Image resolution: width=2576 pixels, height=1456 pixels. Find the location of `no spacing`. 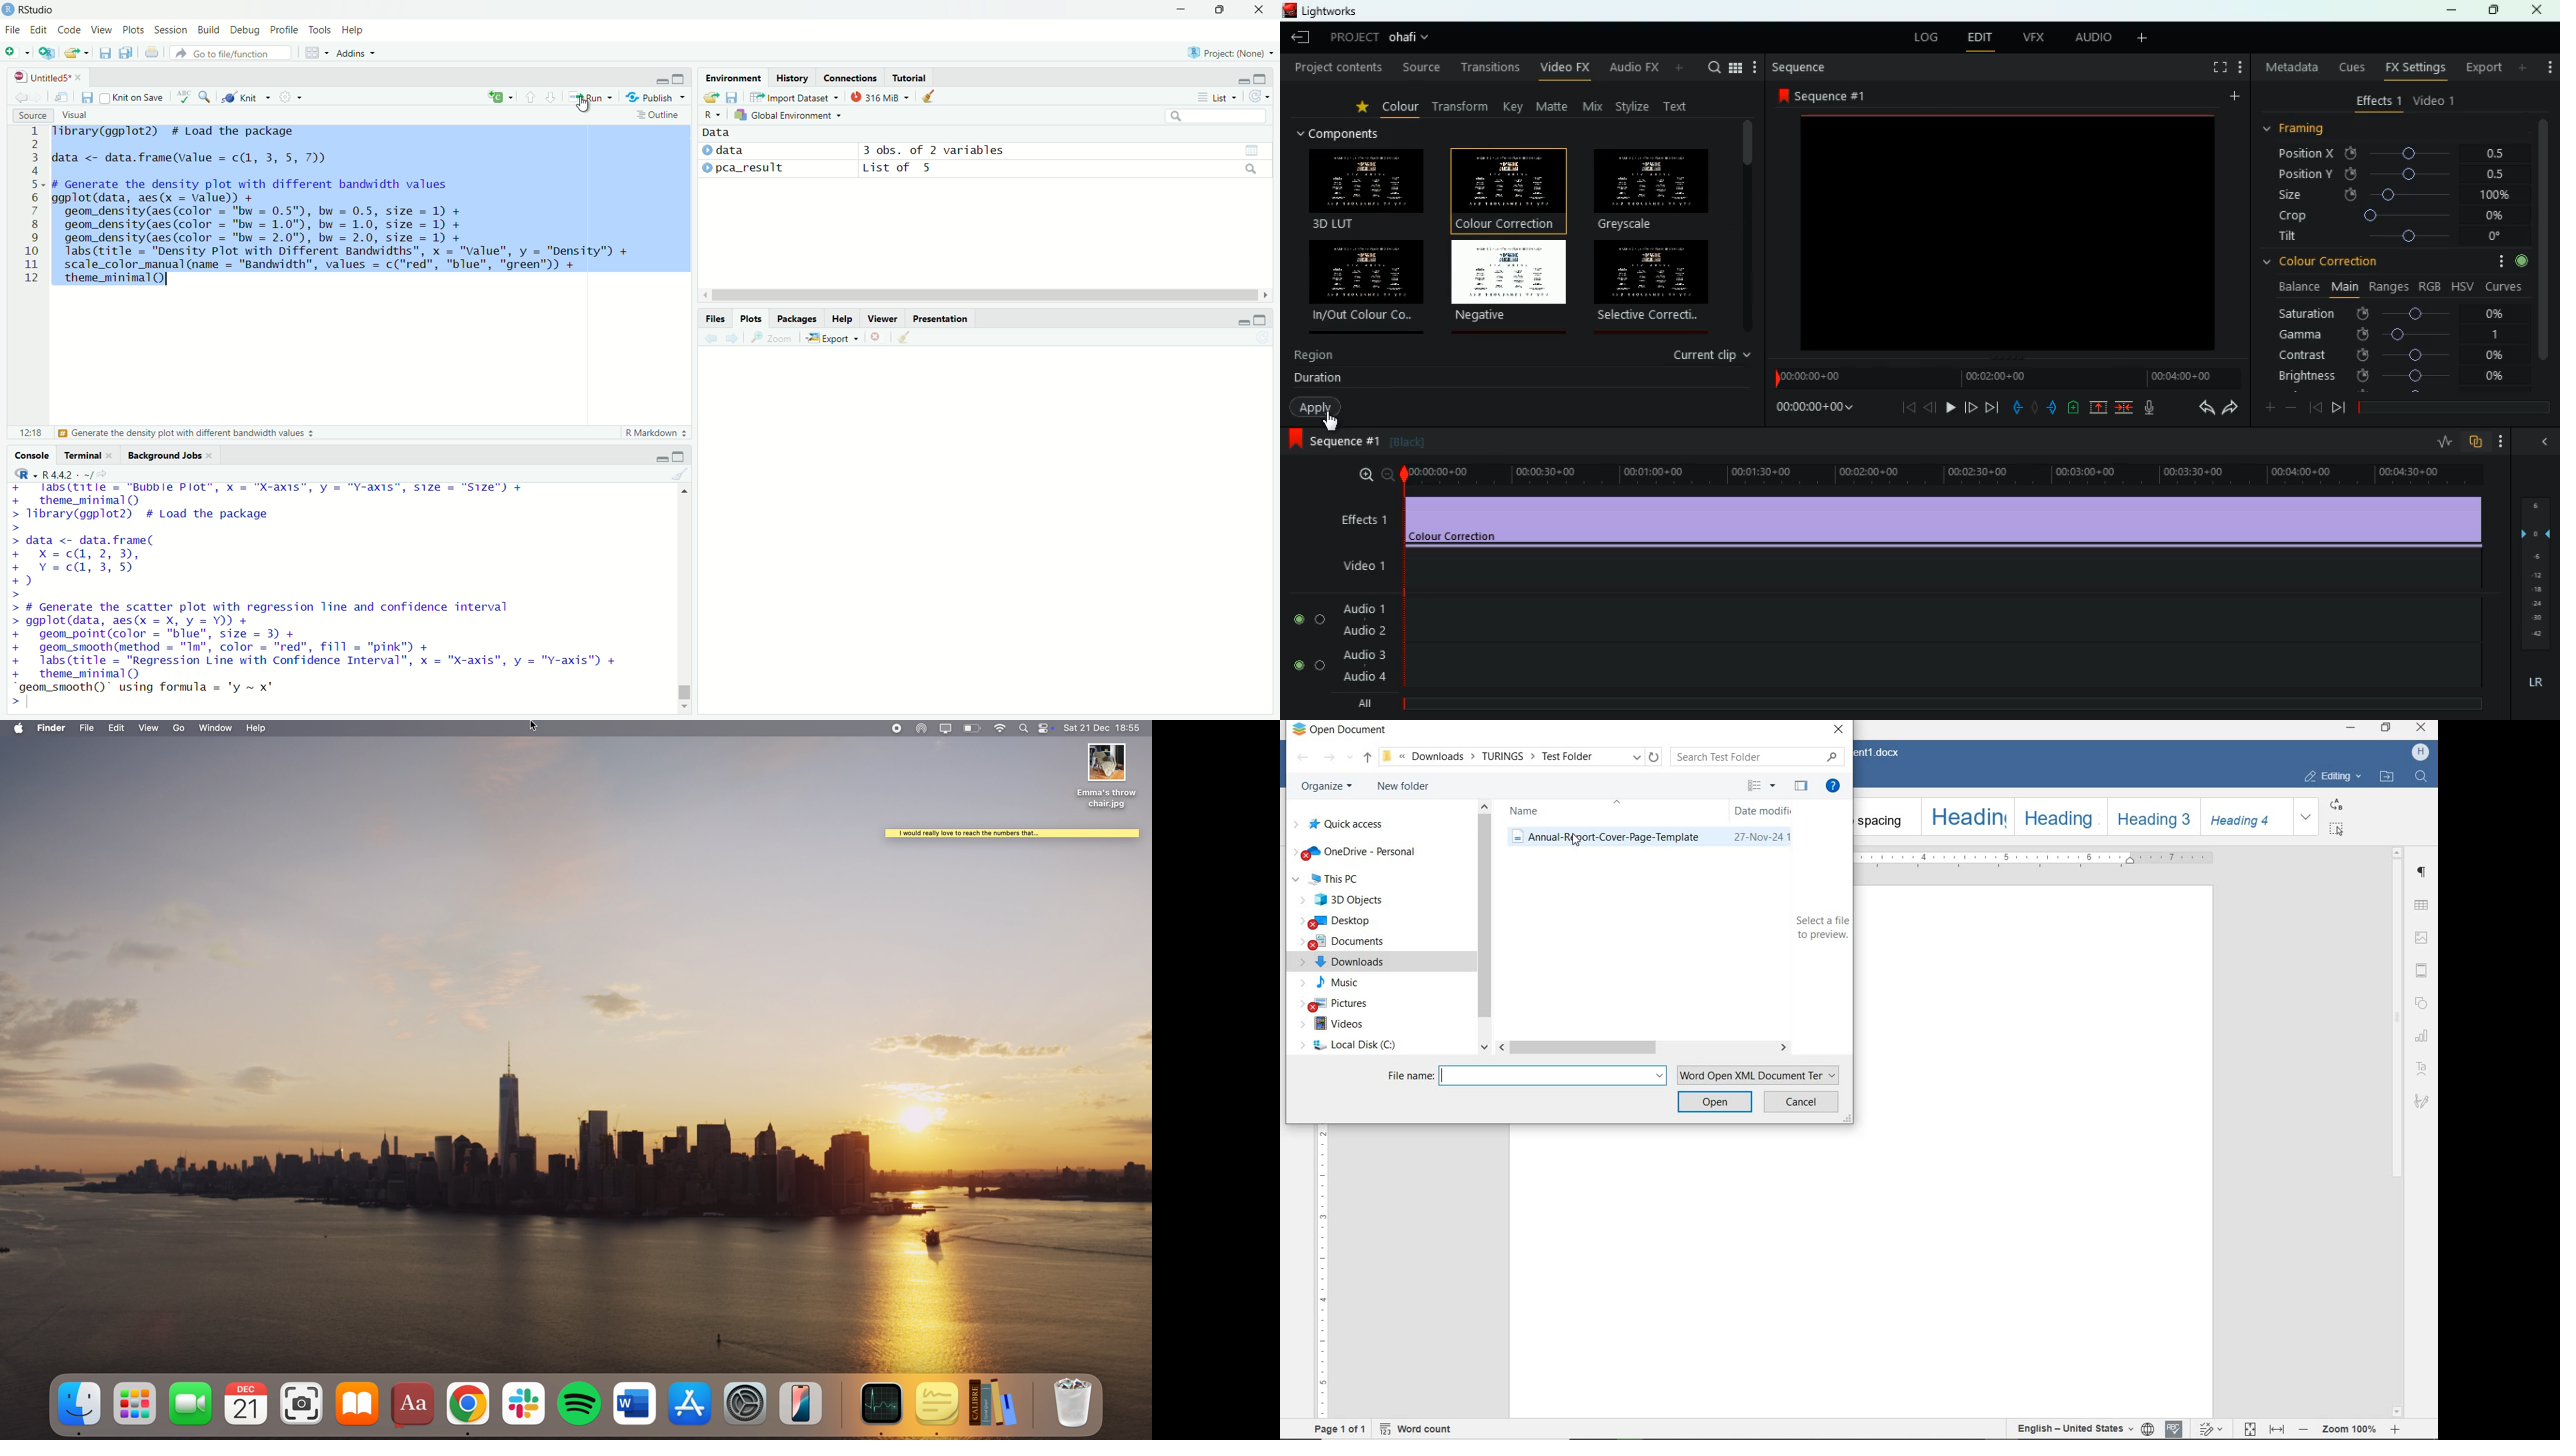

no spacing is located at coordinates (1885, 816).